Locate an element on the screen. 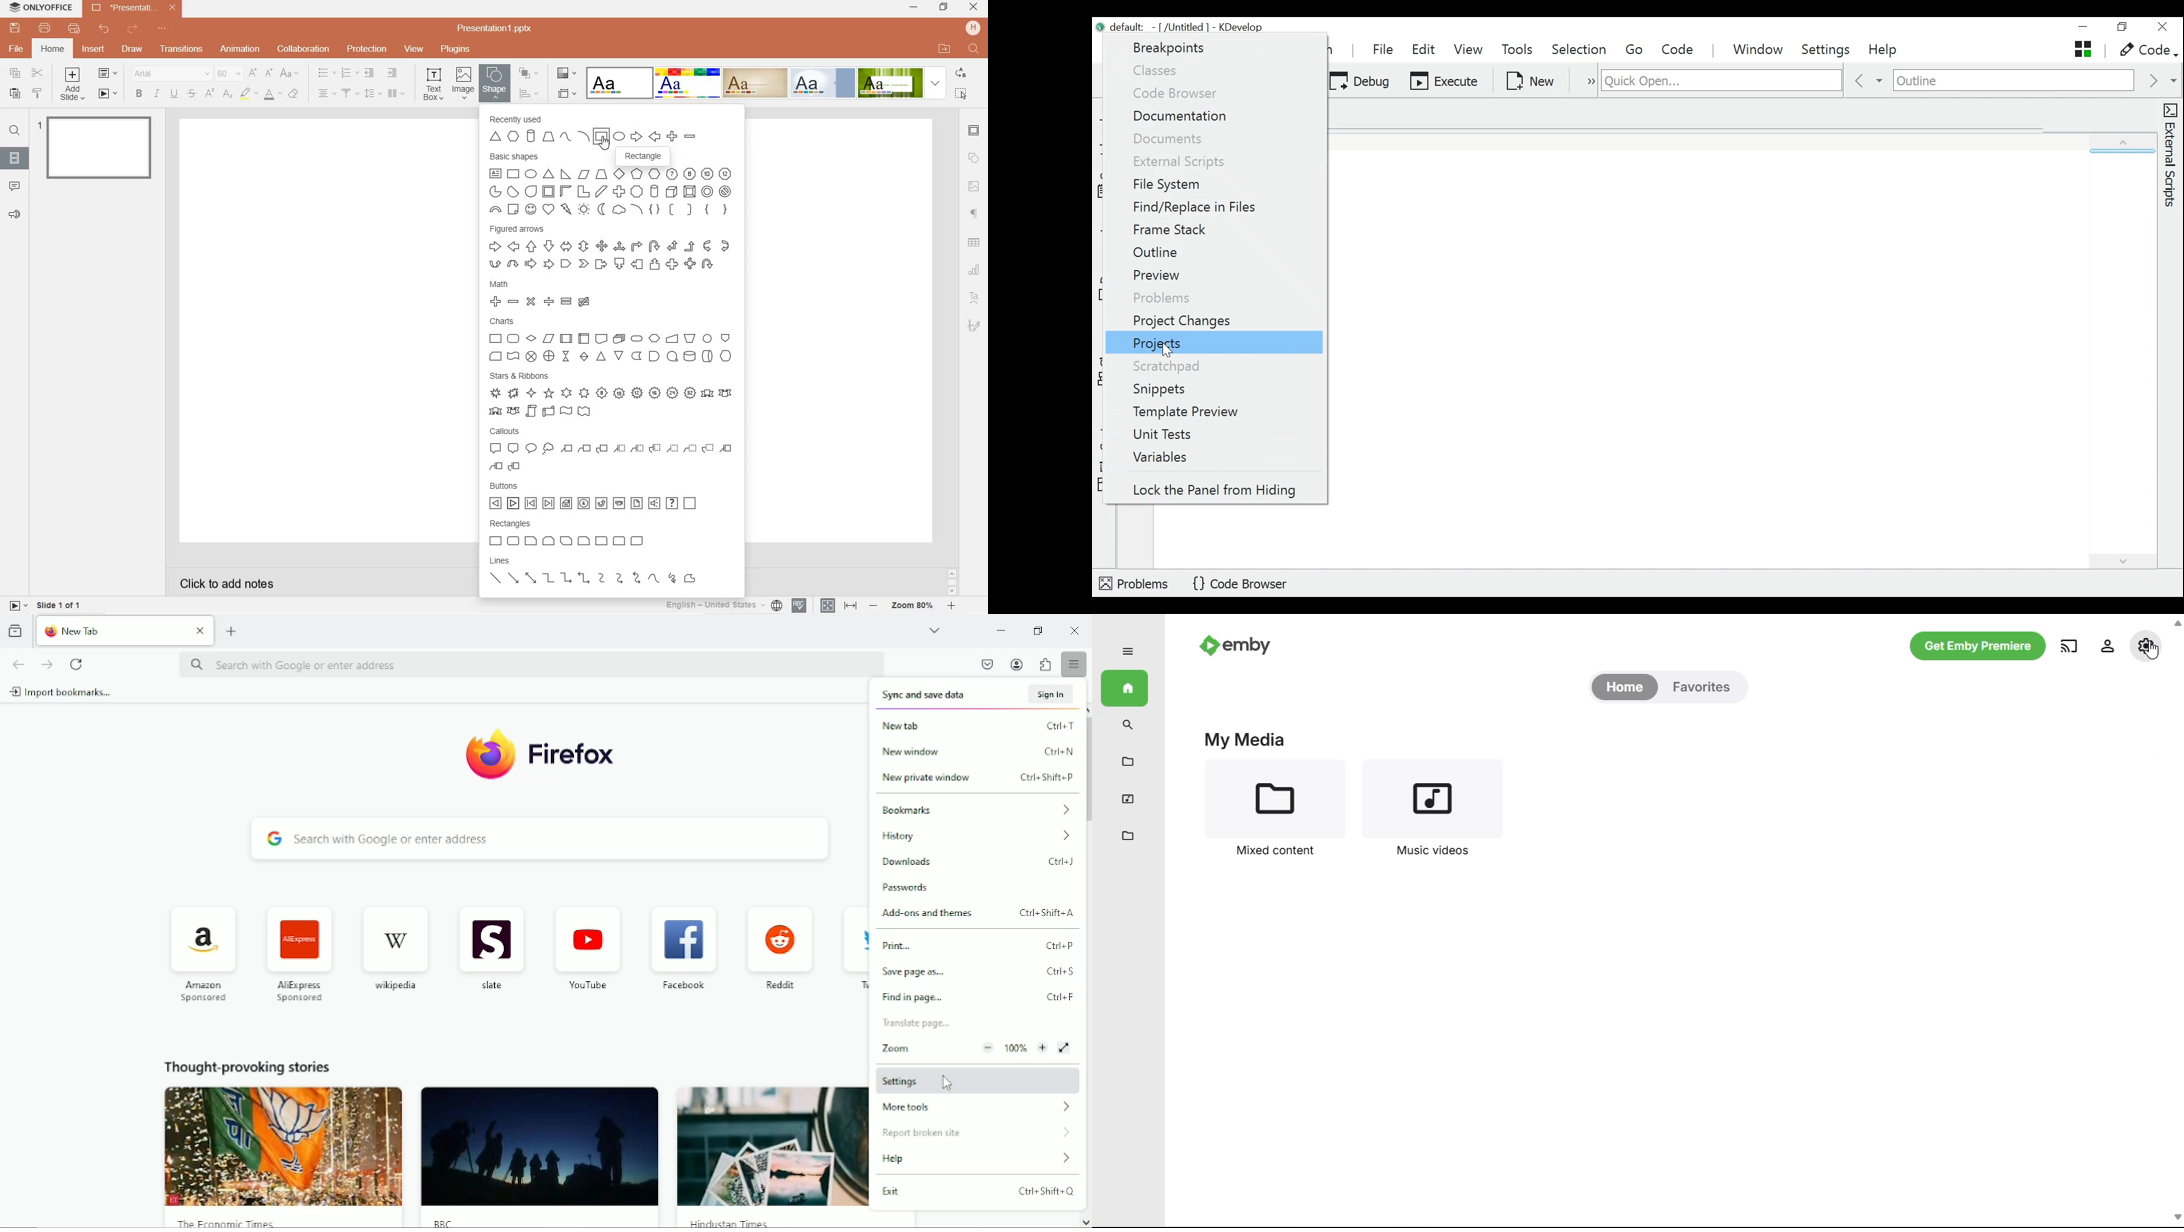 The image size is (2184, 1232). 4-point star is located at coordinates (531, 393).